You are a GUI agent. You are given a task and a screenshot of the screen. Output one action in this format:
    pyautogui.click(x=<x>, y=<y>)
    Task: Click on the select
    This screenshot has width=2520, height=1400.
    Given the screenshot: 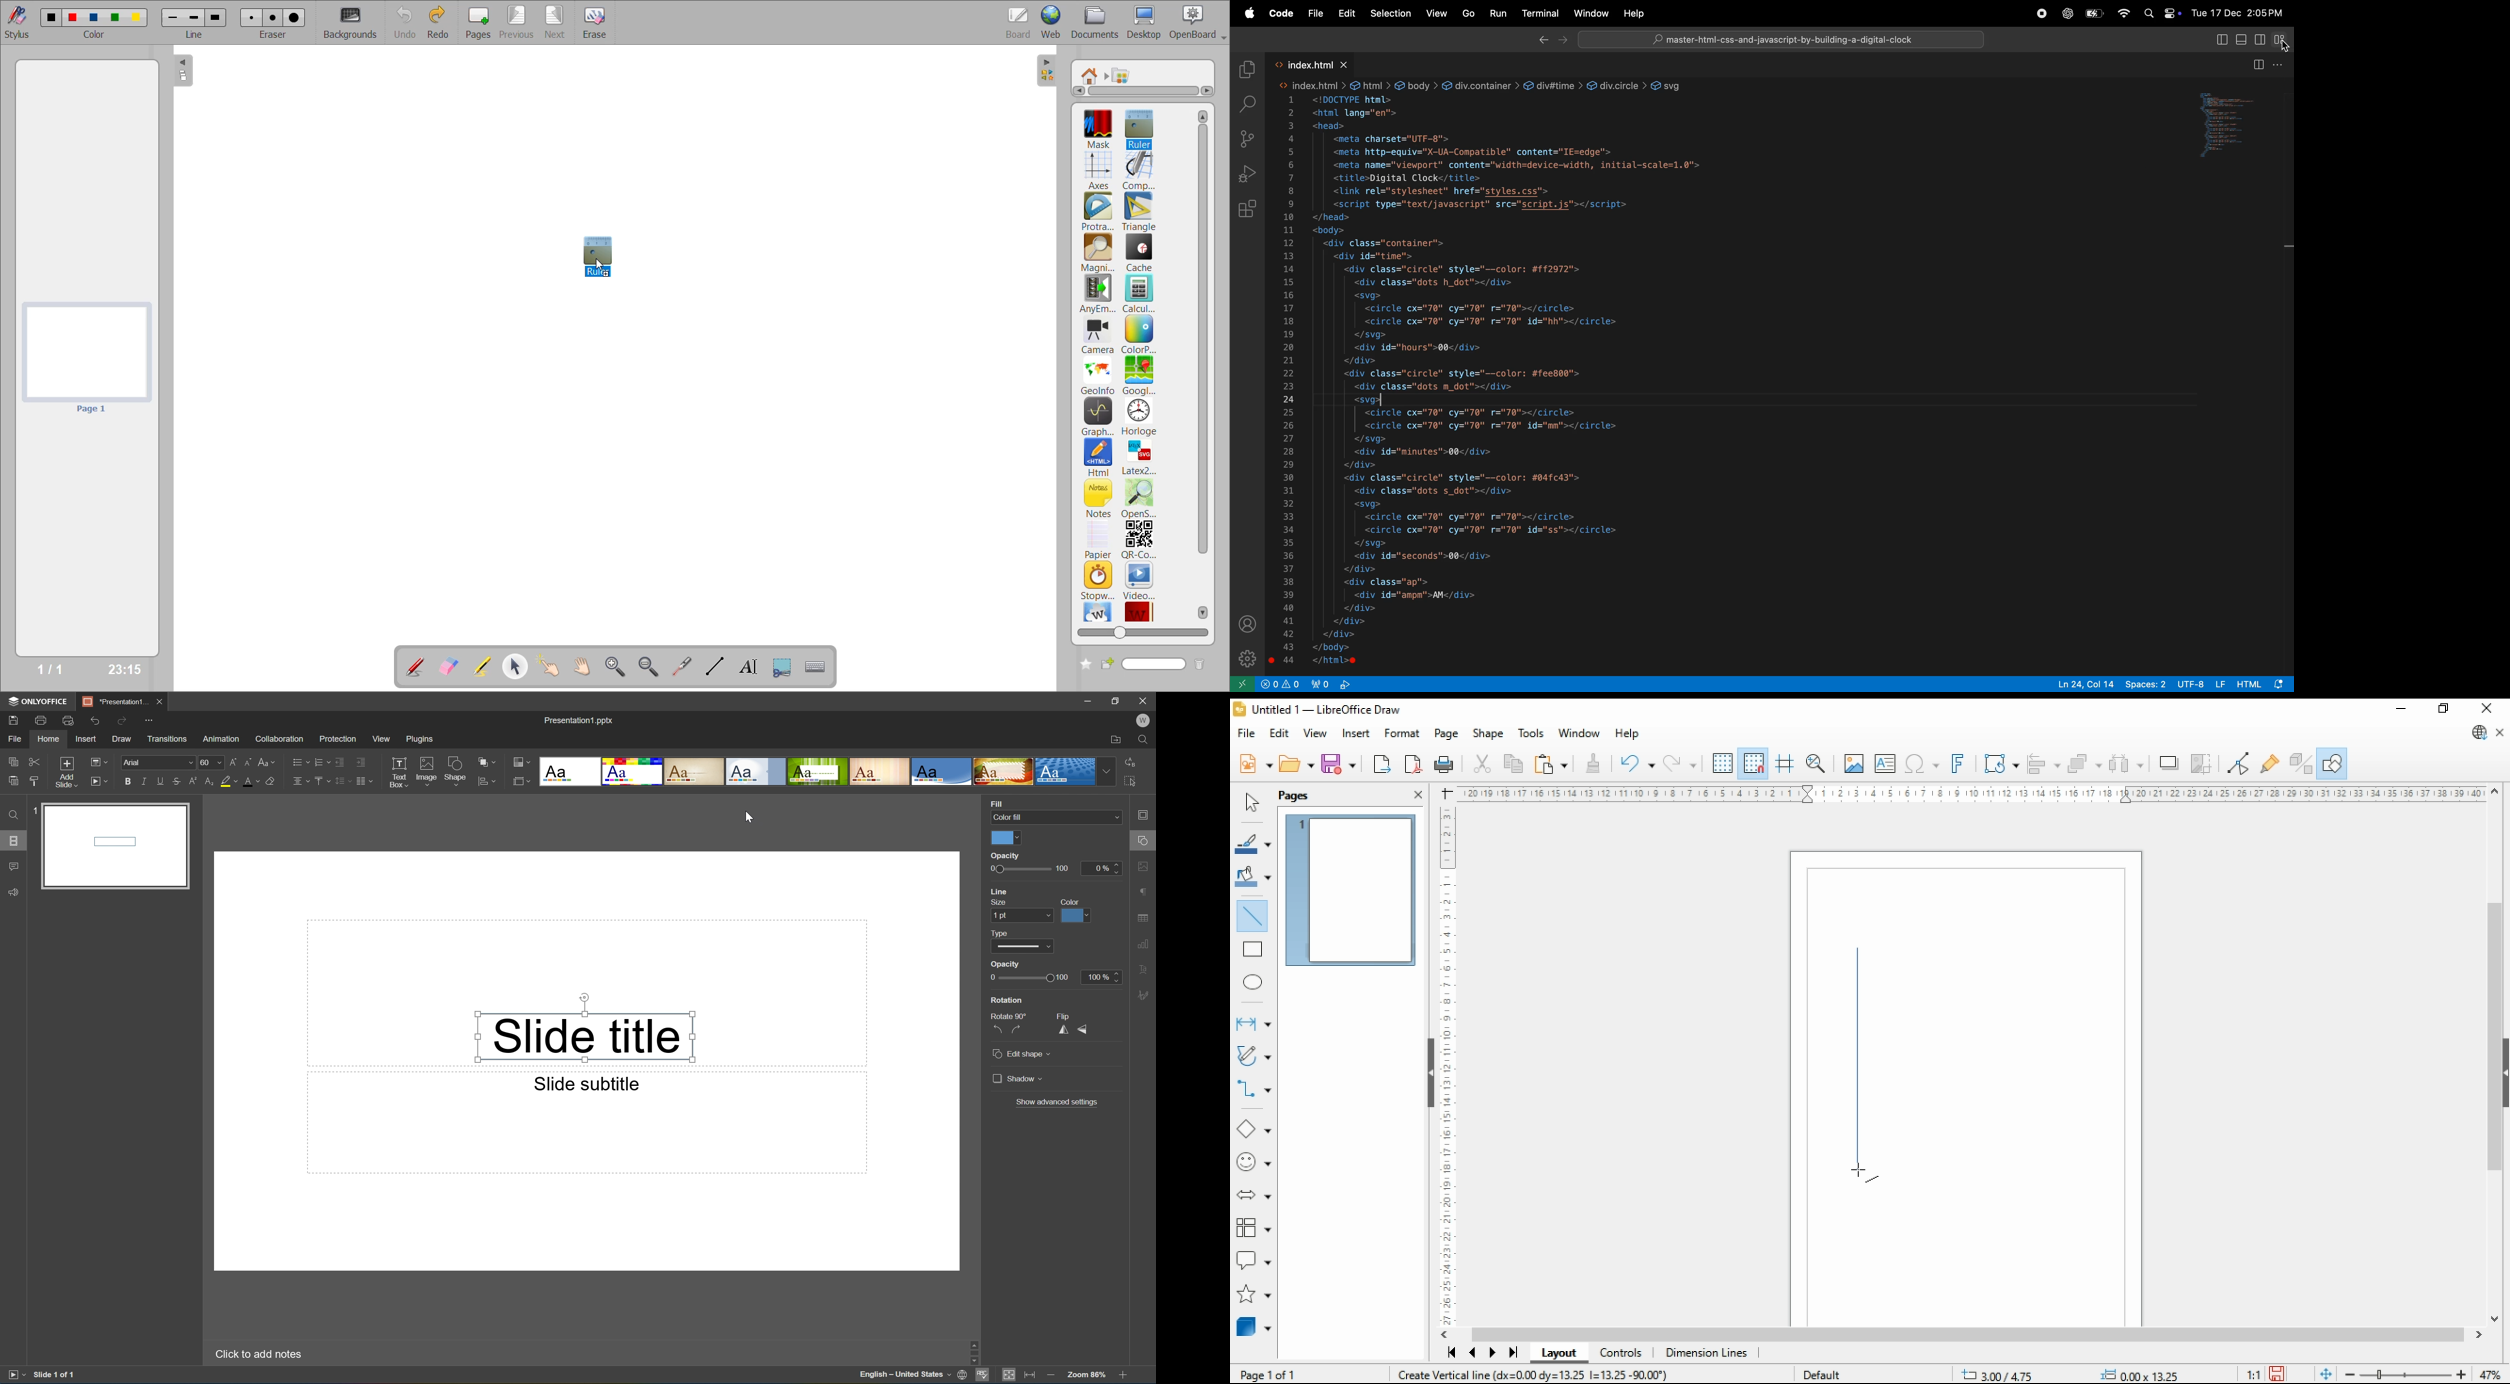 What is the action you would take?
    pyautogui.click(x=1252, y=802)
    